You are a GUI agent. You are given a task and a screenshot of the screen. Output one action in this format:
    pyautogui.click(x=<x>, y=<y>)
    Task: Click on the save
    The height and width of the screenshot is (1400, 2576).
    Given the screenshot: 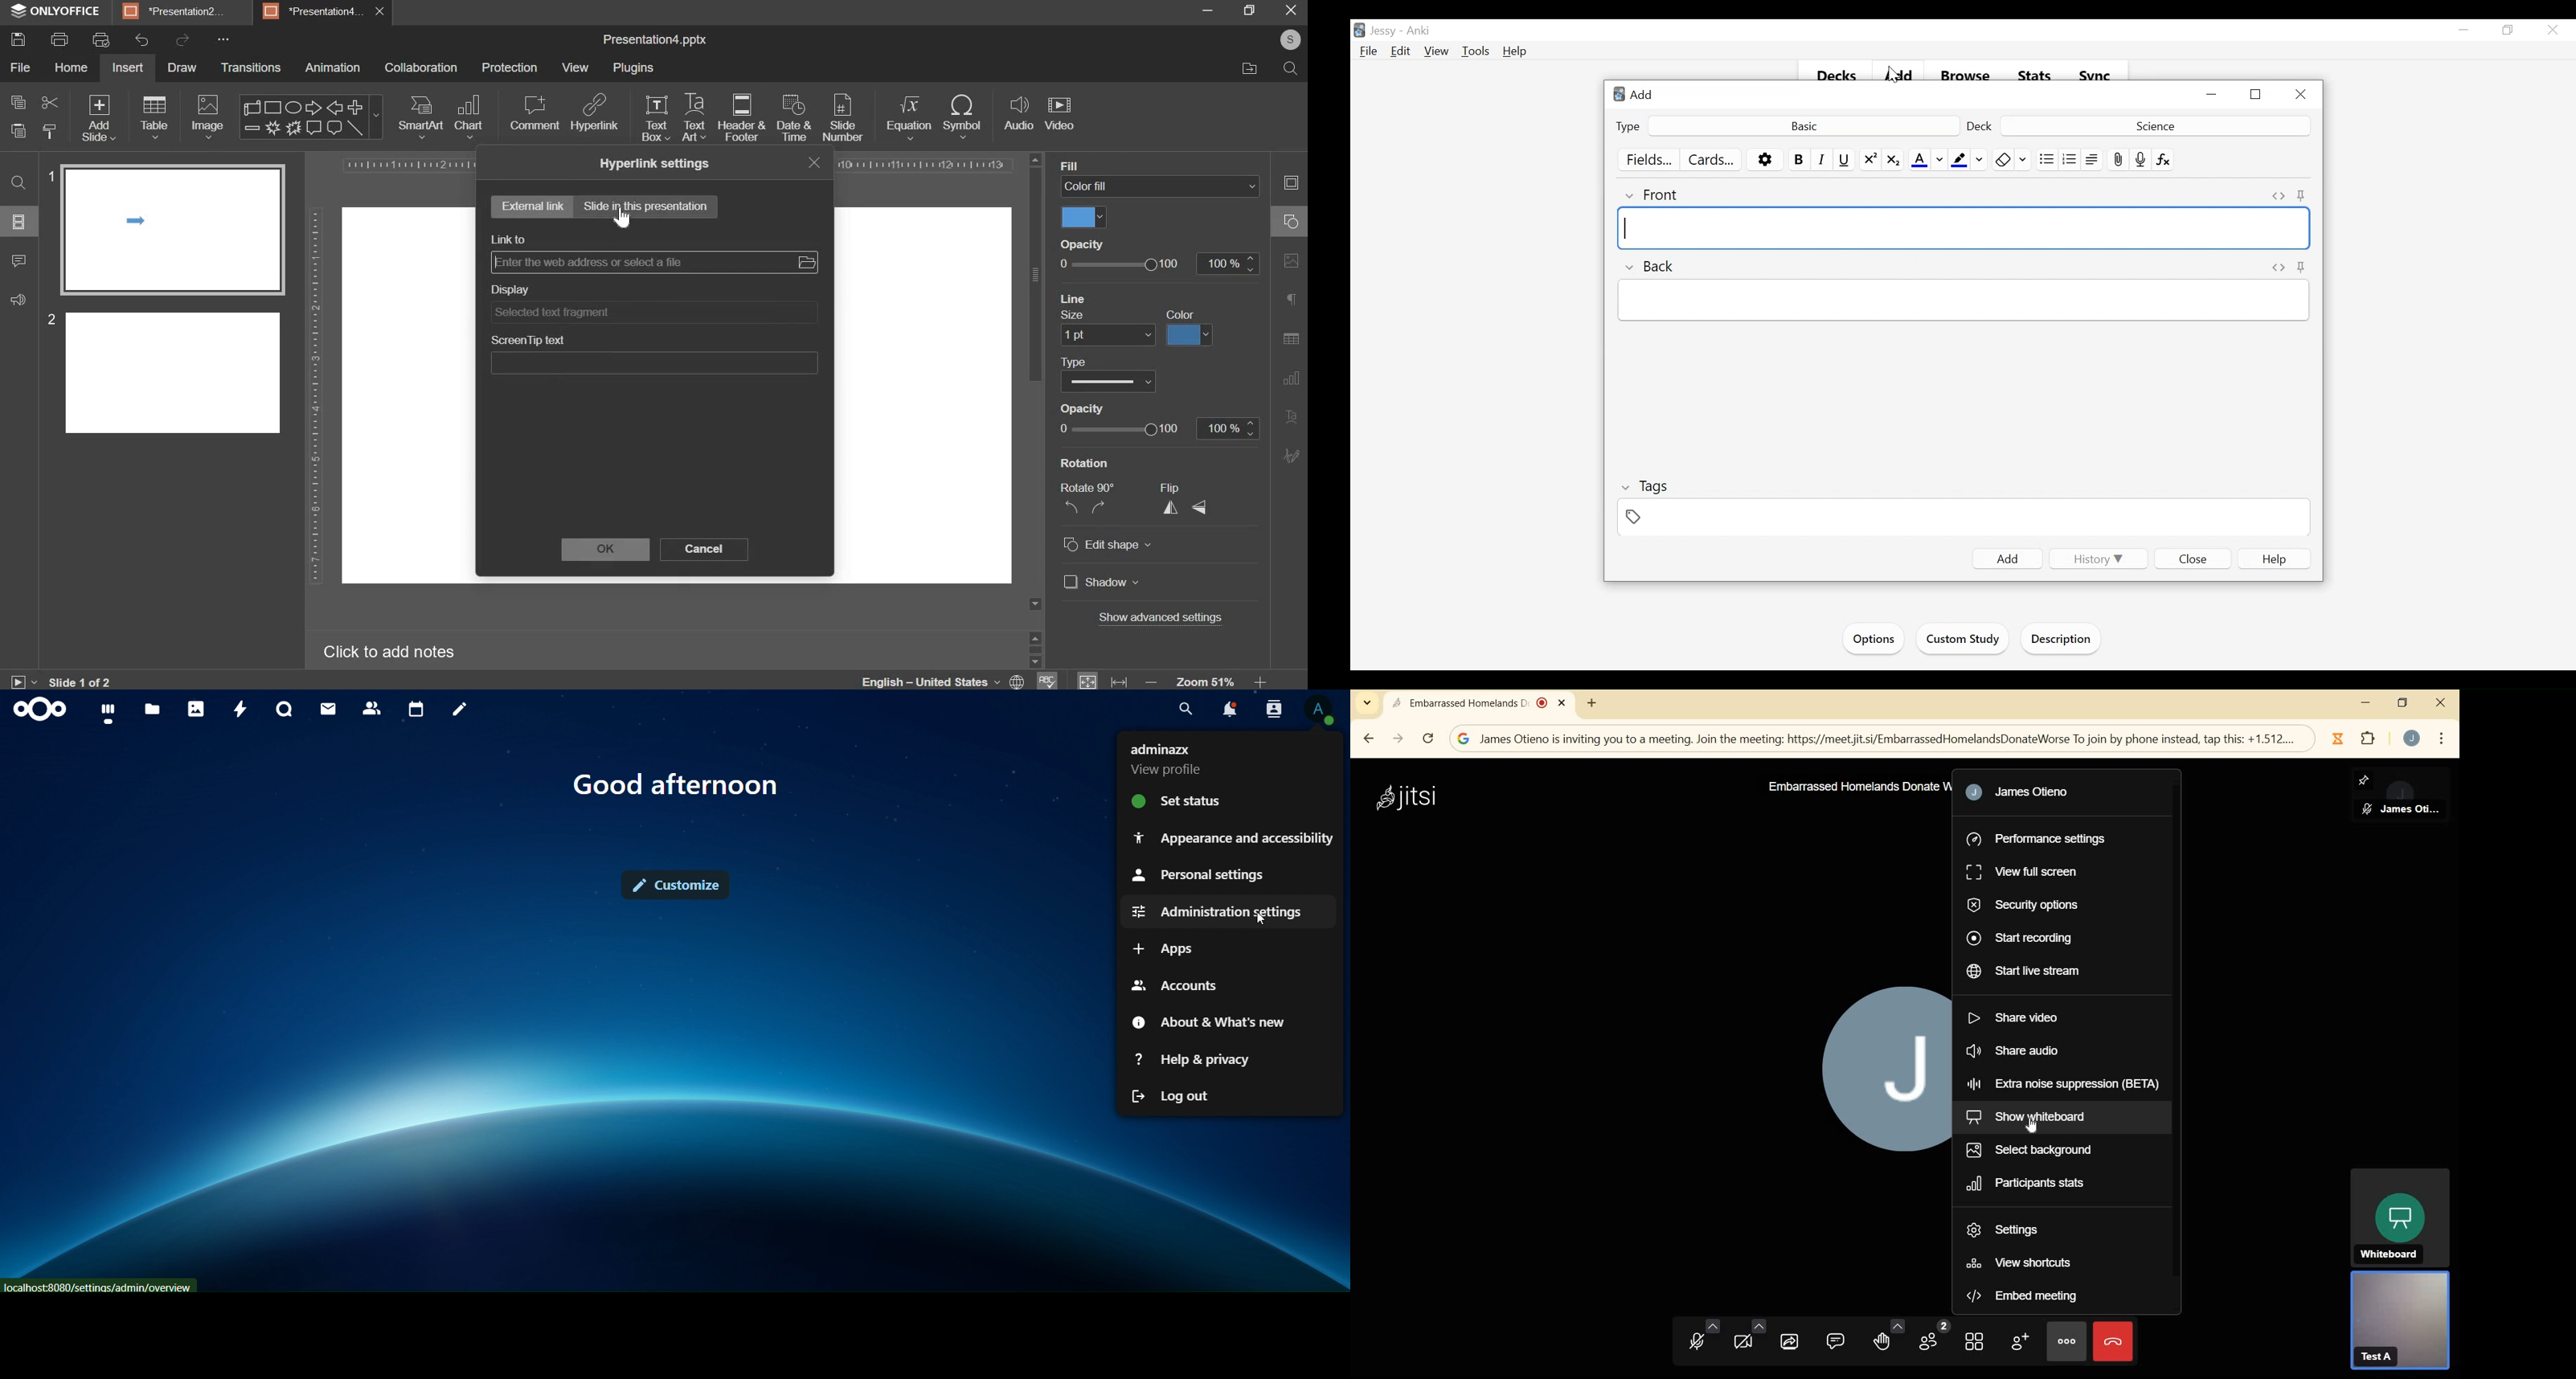 What is the action you would take?
    pyautogui.click(x=21, y=41)
    